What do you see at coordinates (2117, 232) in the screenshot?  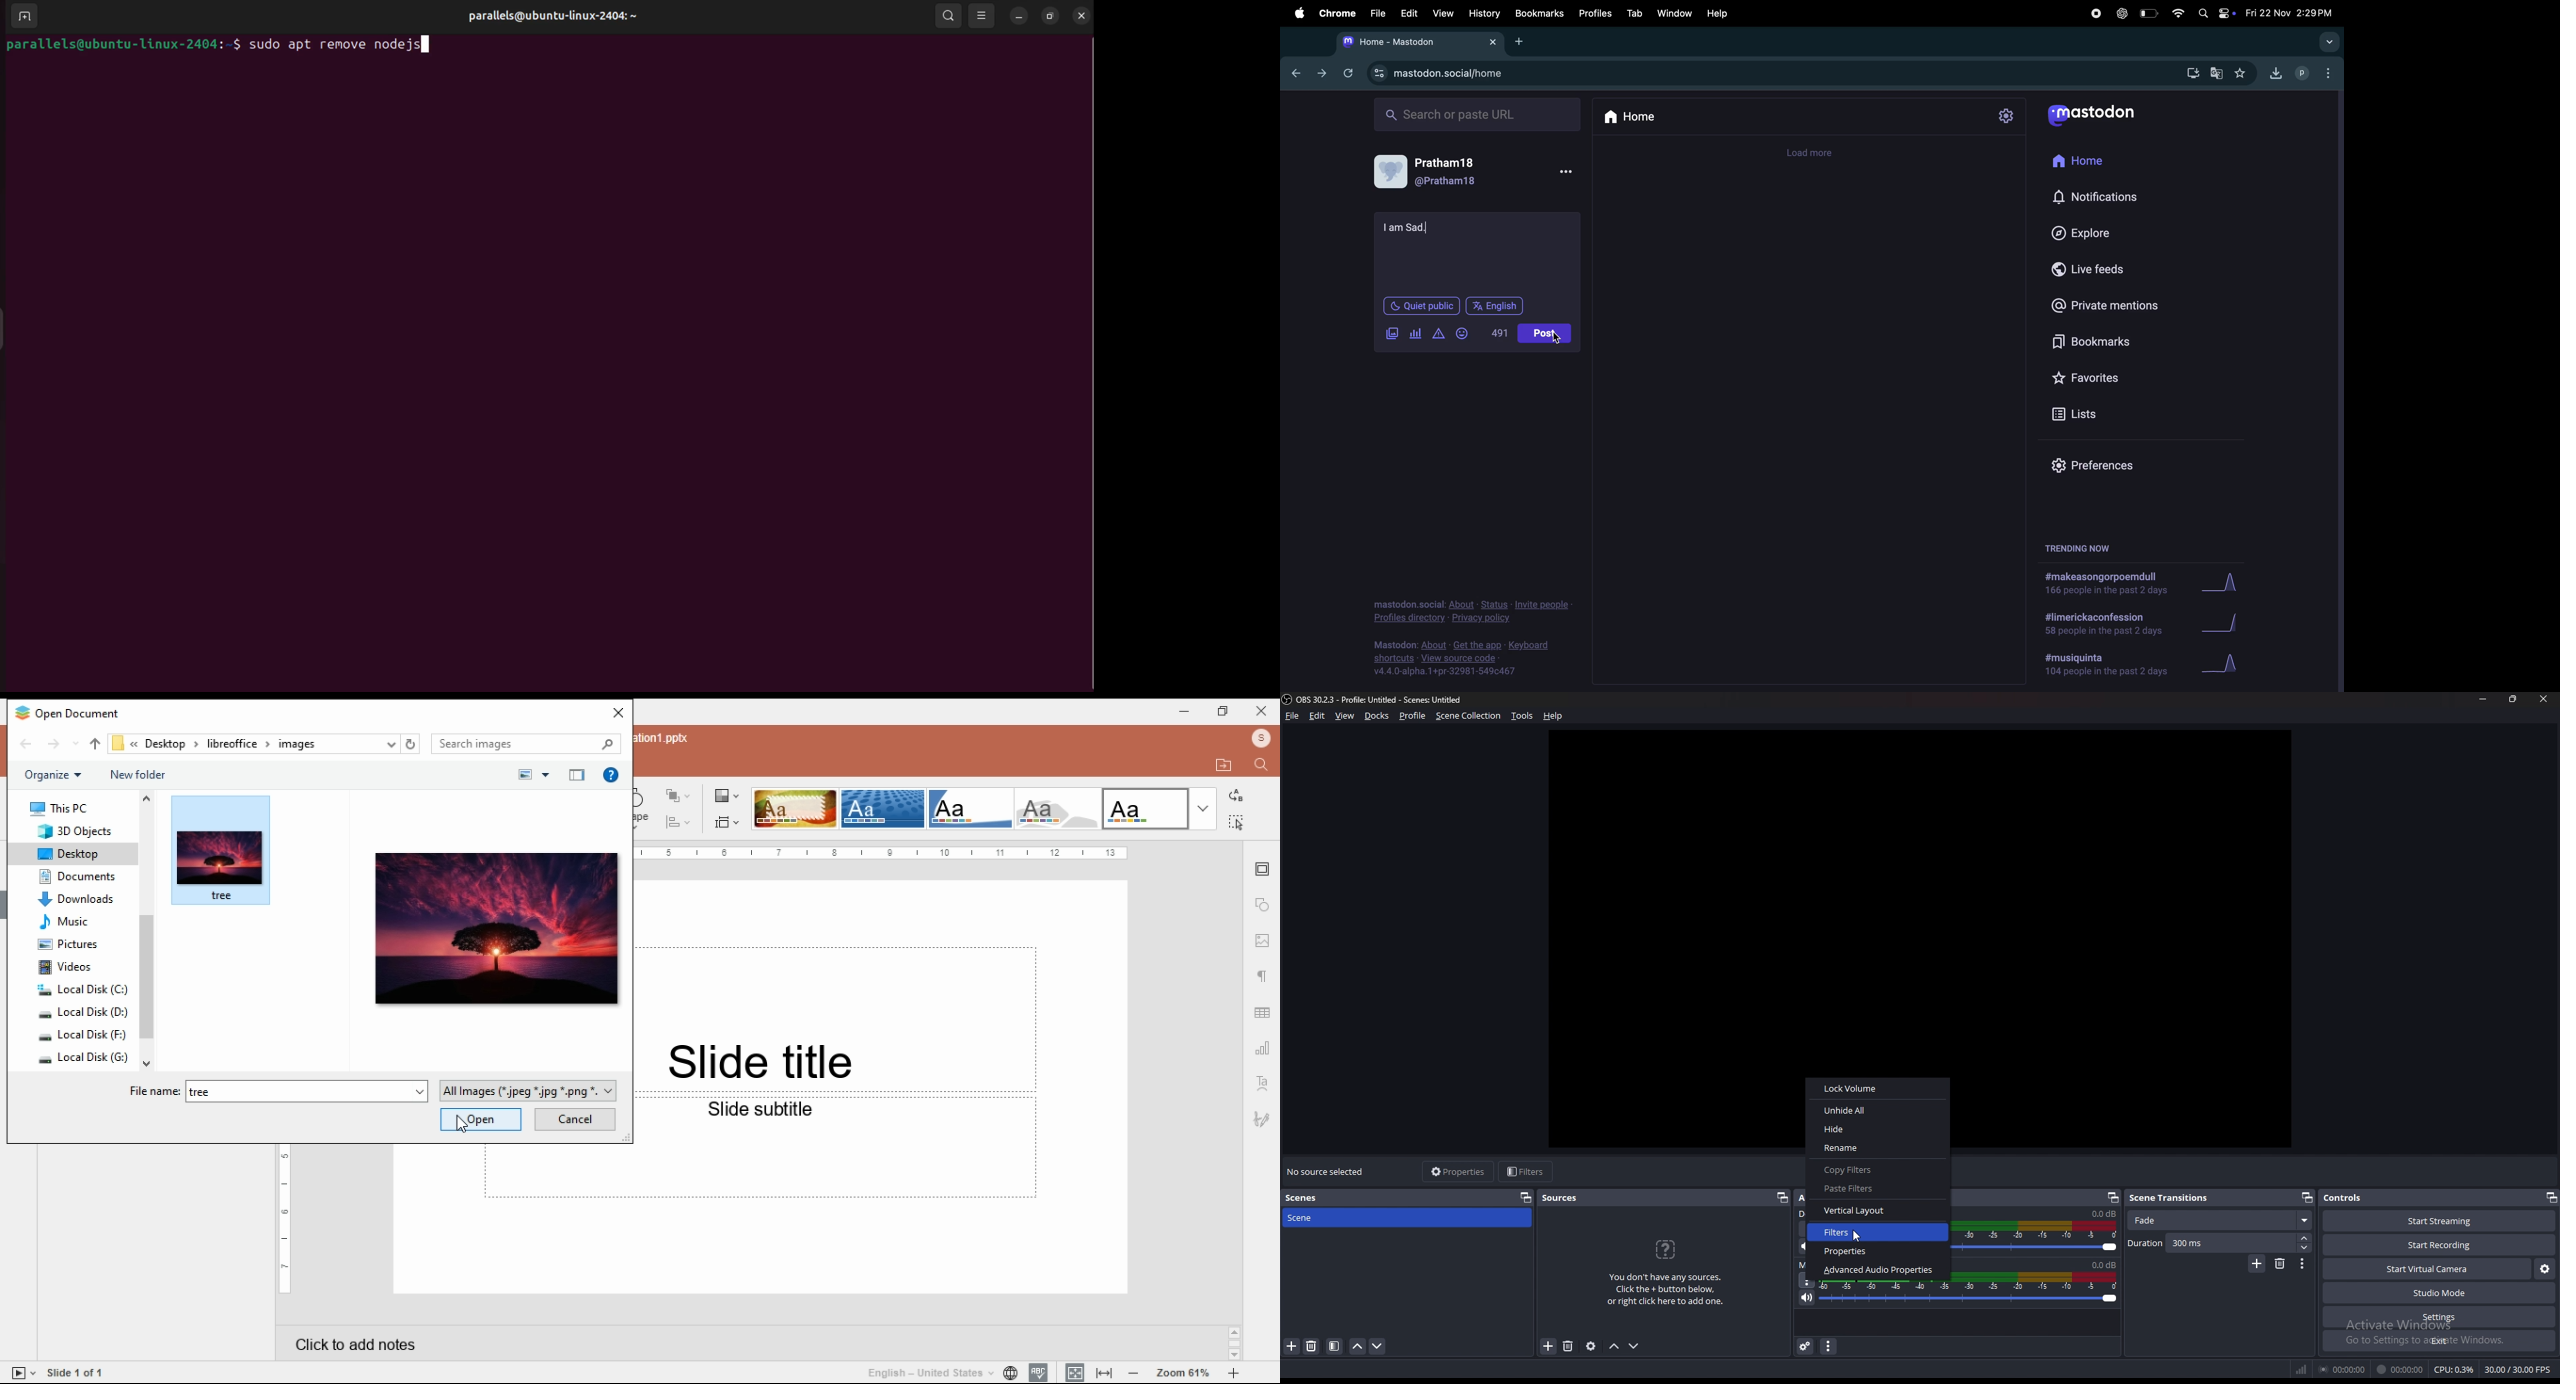 I see `explore` at bounding box center [2117, 232].